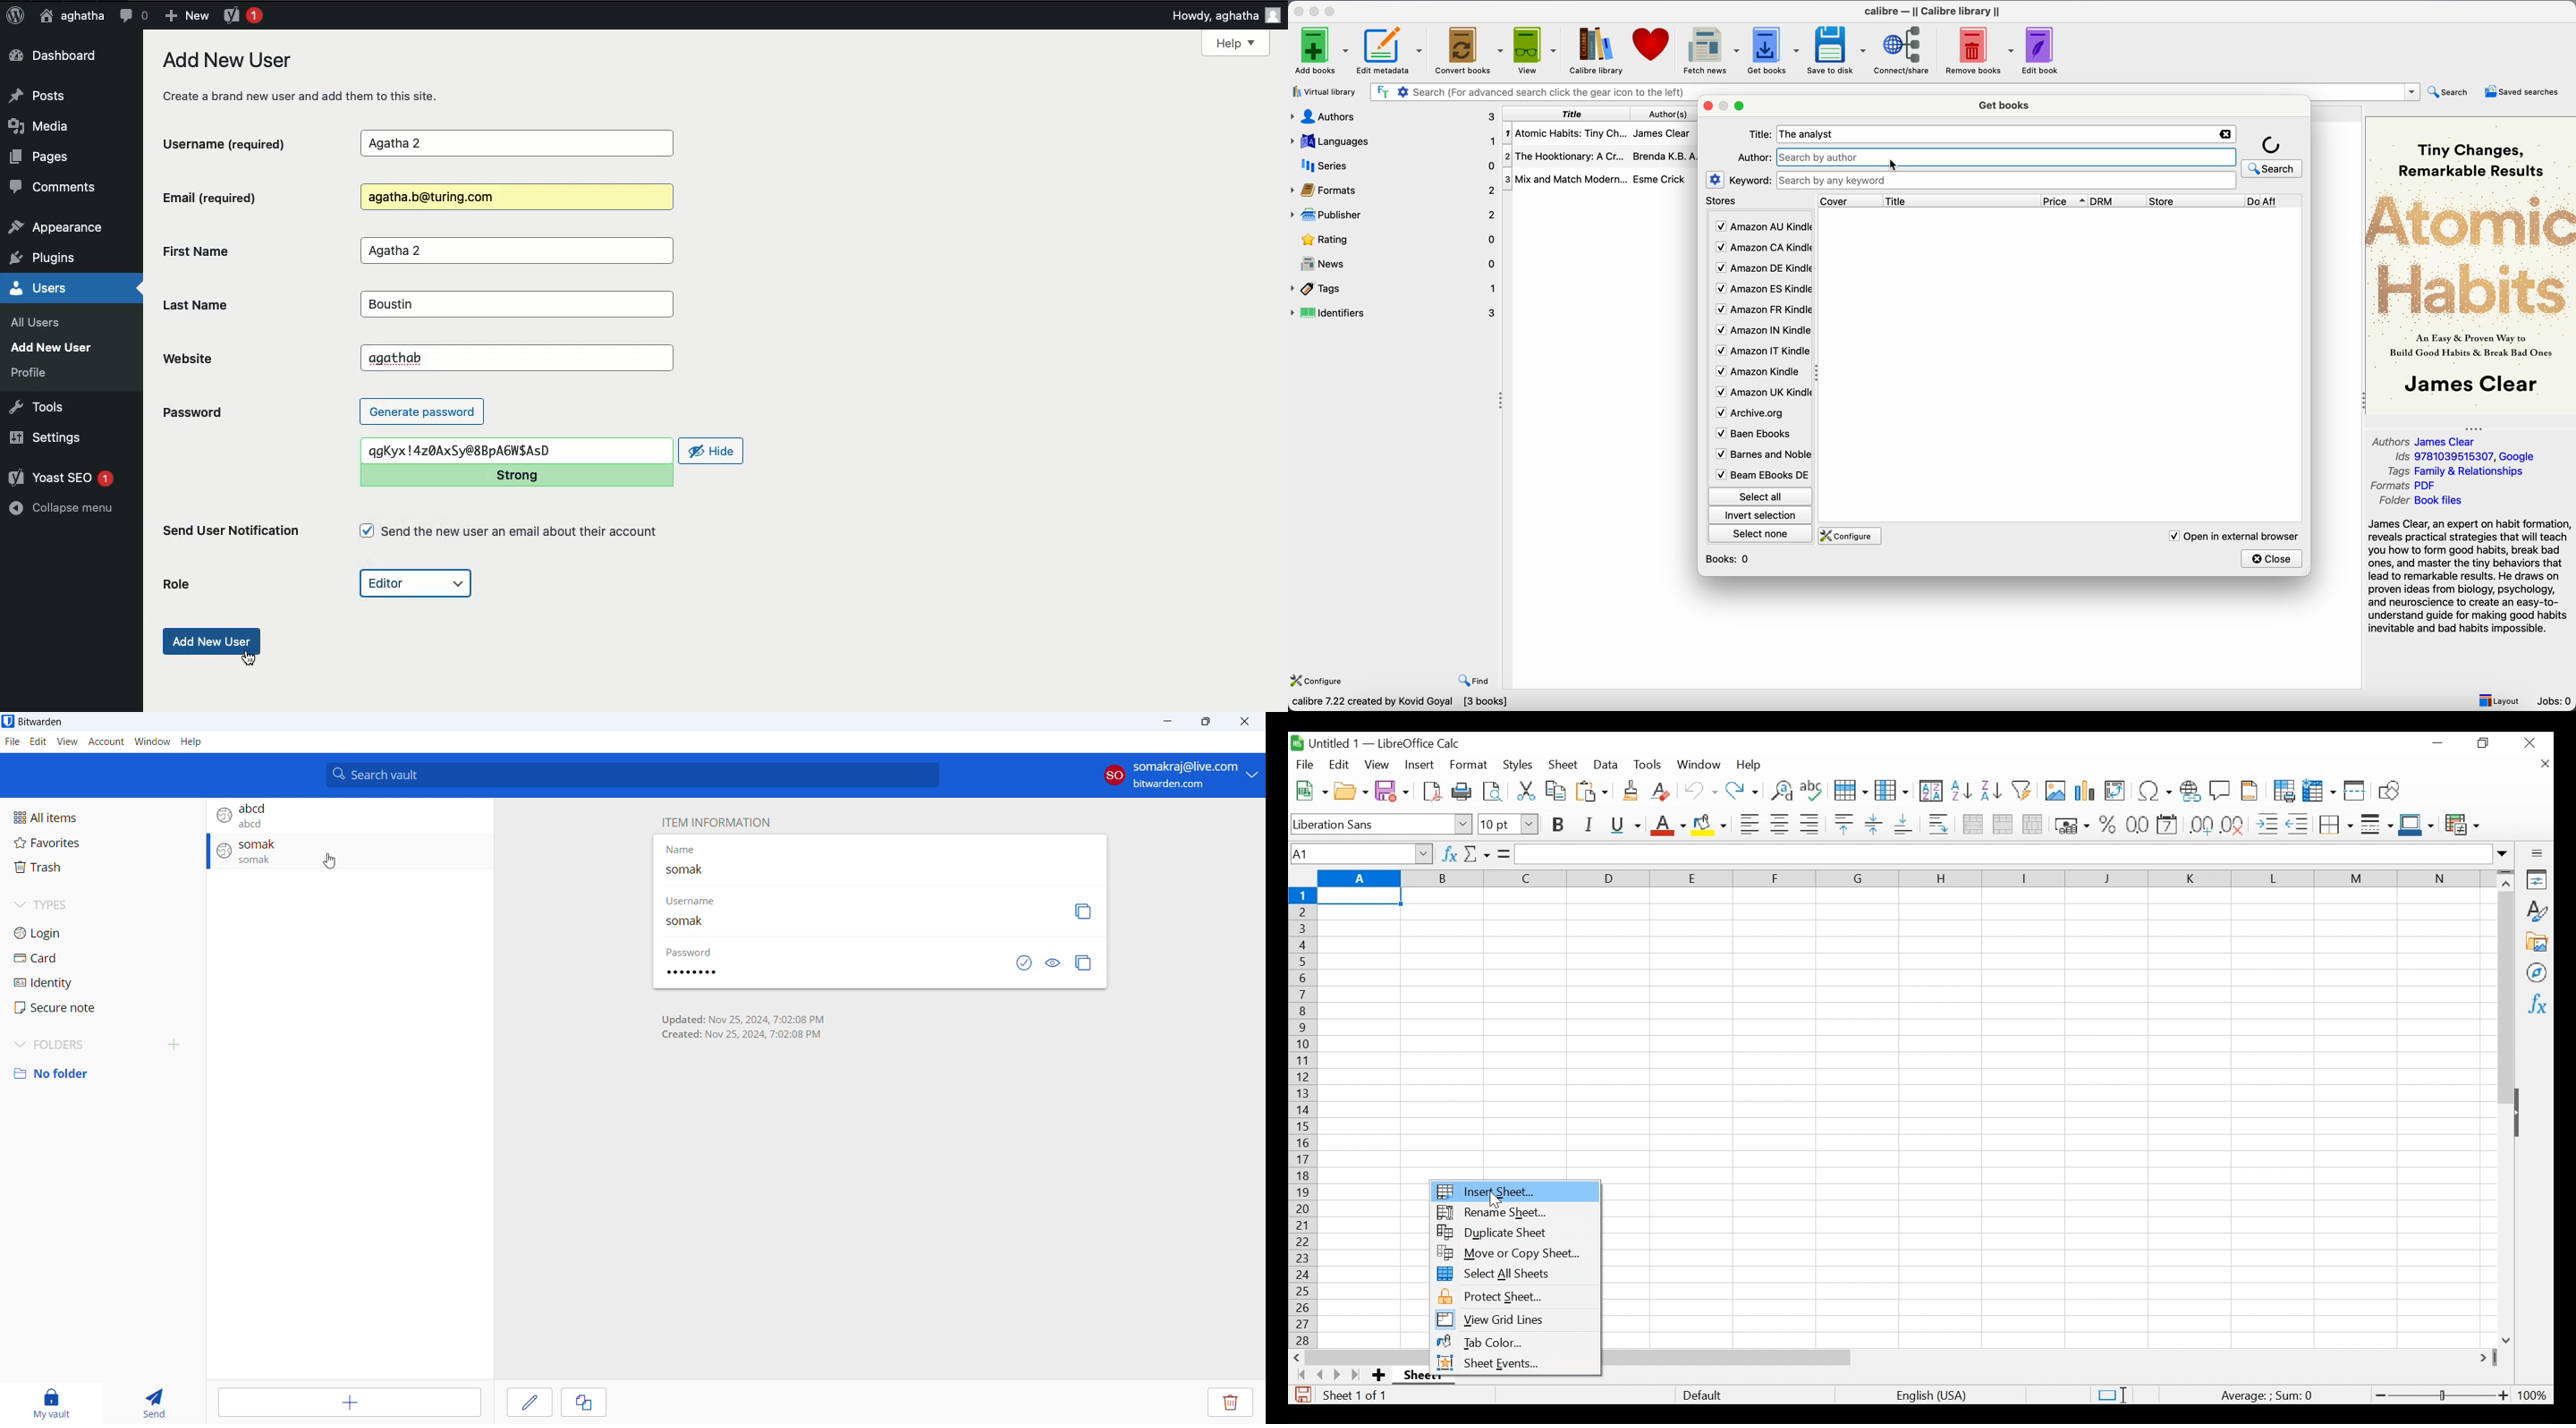 The height and width of the screenshot is (1428, 2576). I want to click on Add New User, so click(55, 347).